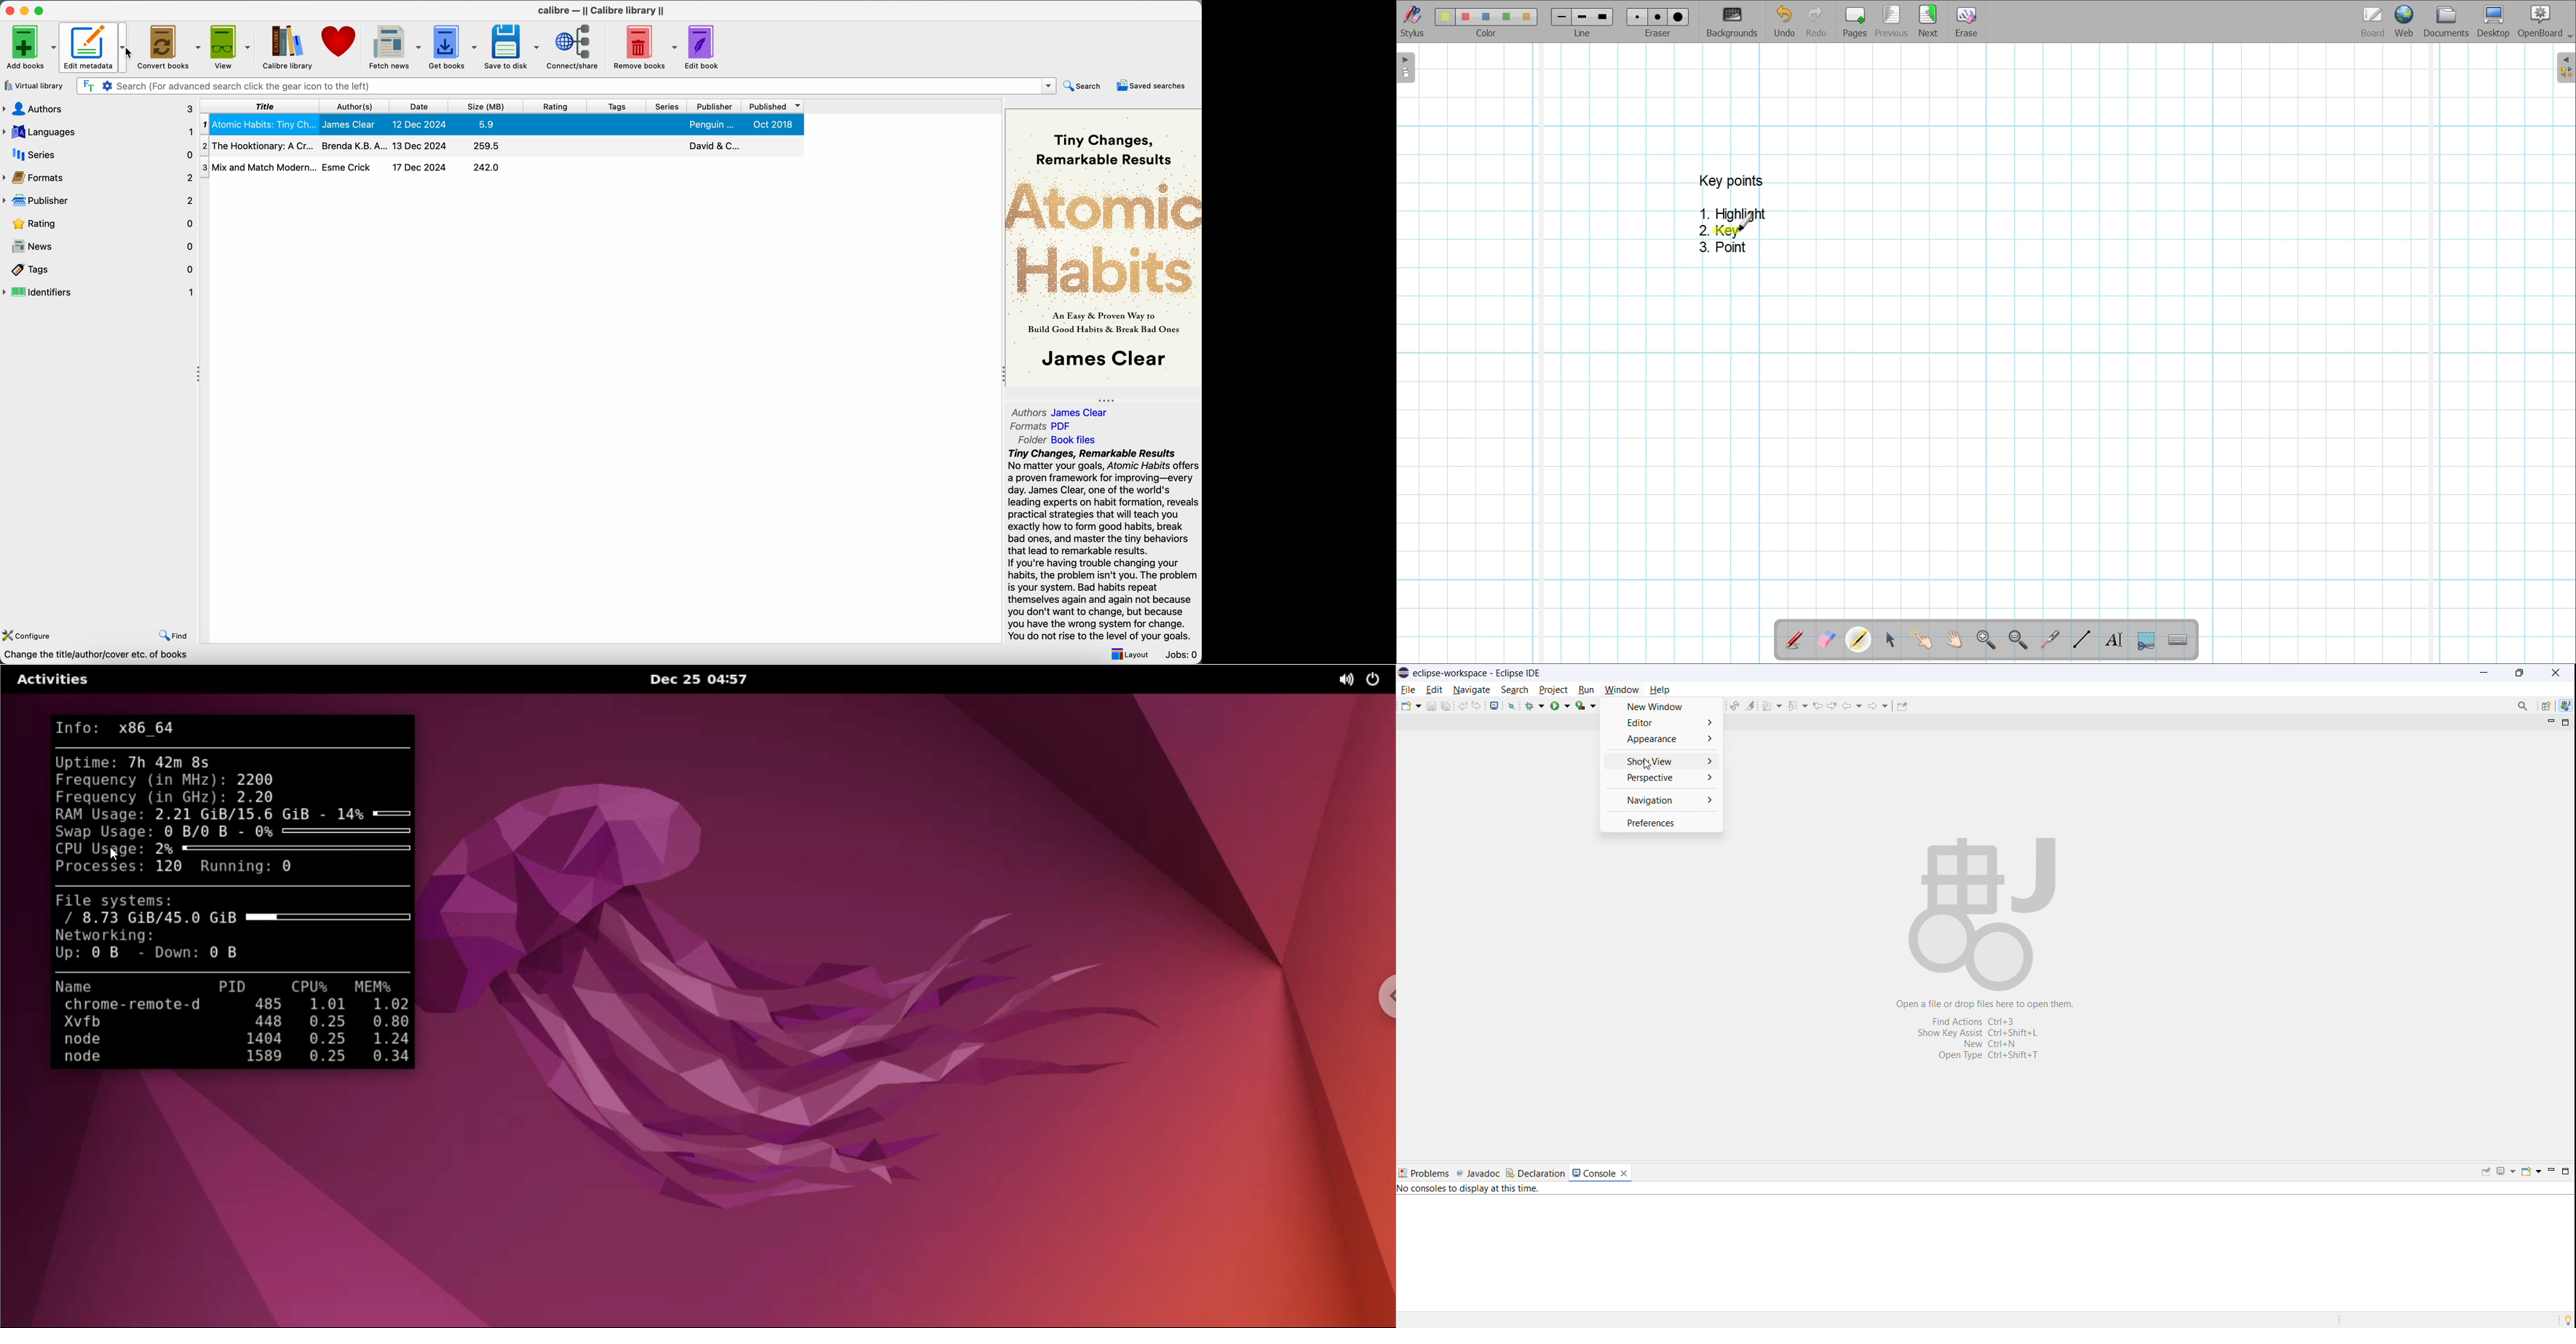  What do you see at coordinates (1893, 21) in the screenshot?
I see `Go to previous page` at bounding box center [1893, 21].